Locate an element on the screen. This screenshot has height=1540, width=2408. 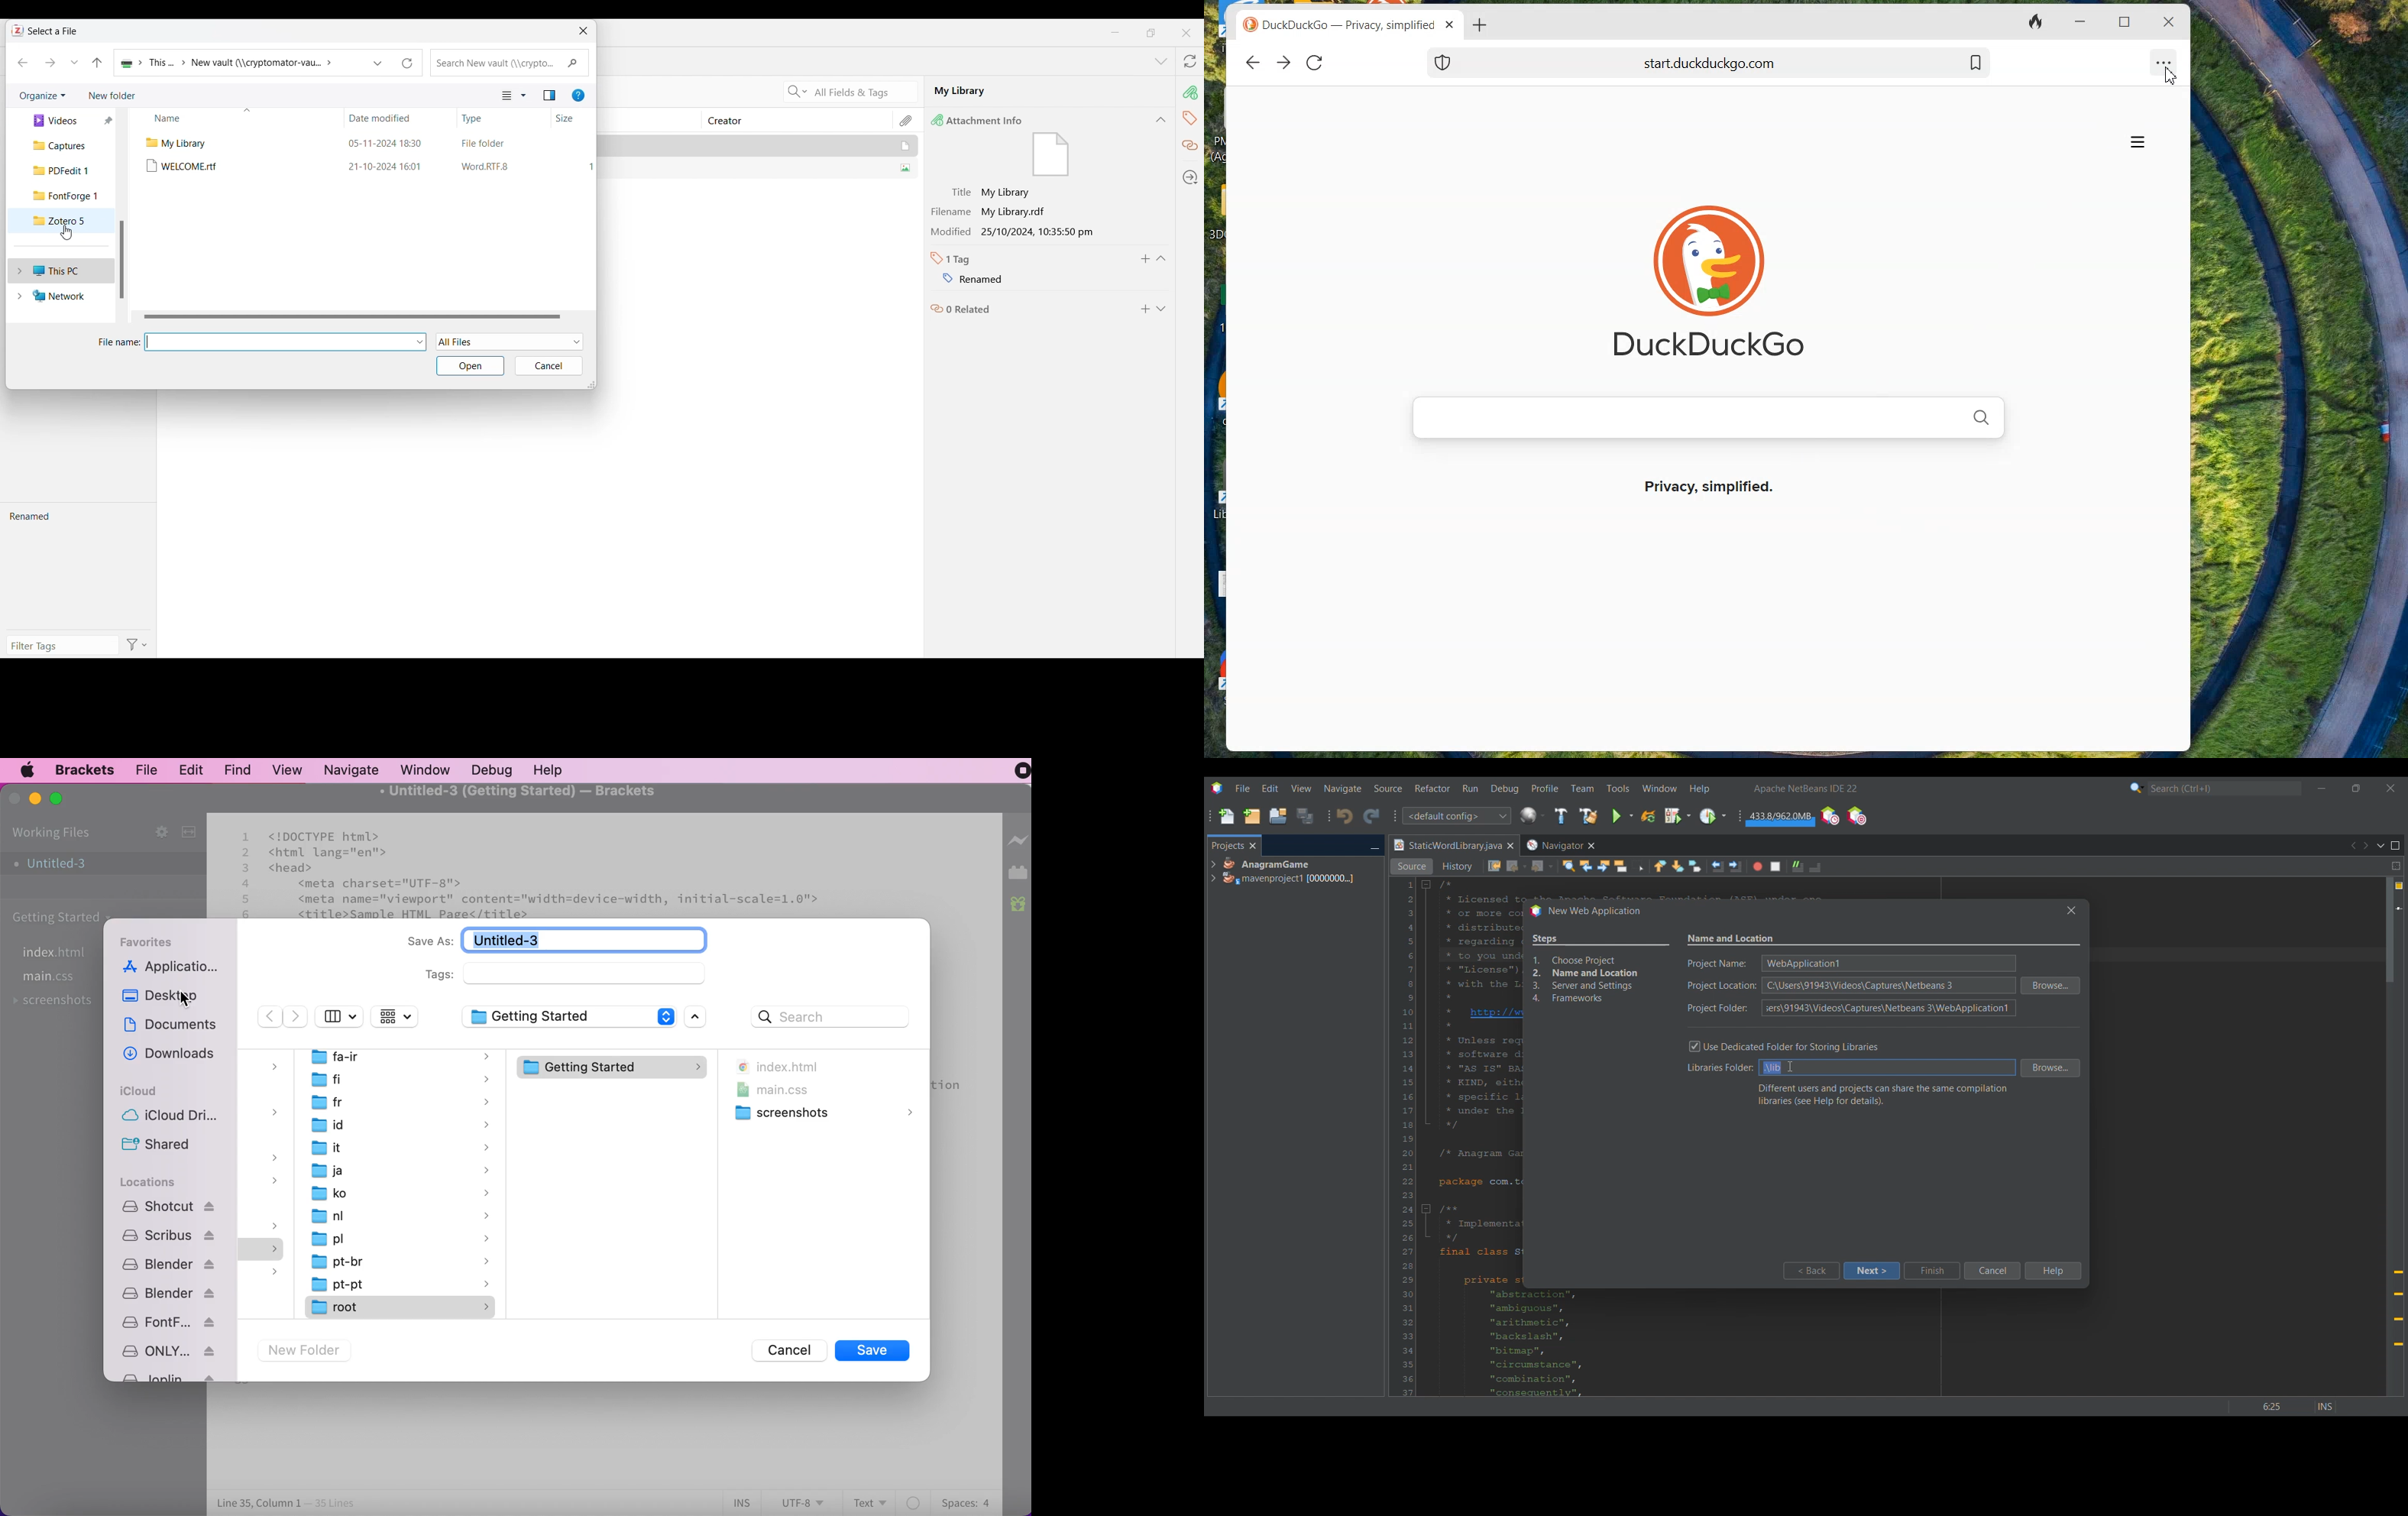
maximize is located at coordinates (1150, 33).